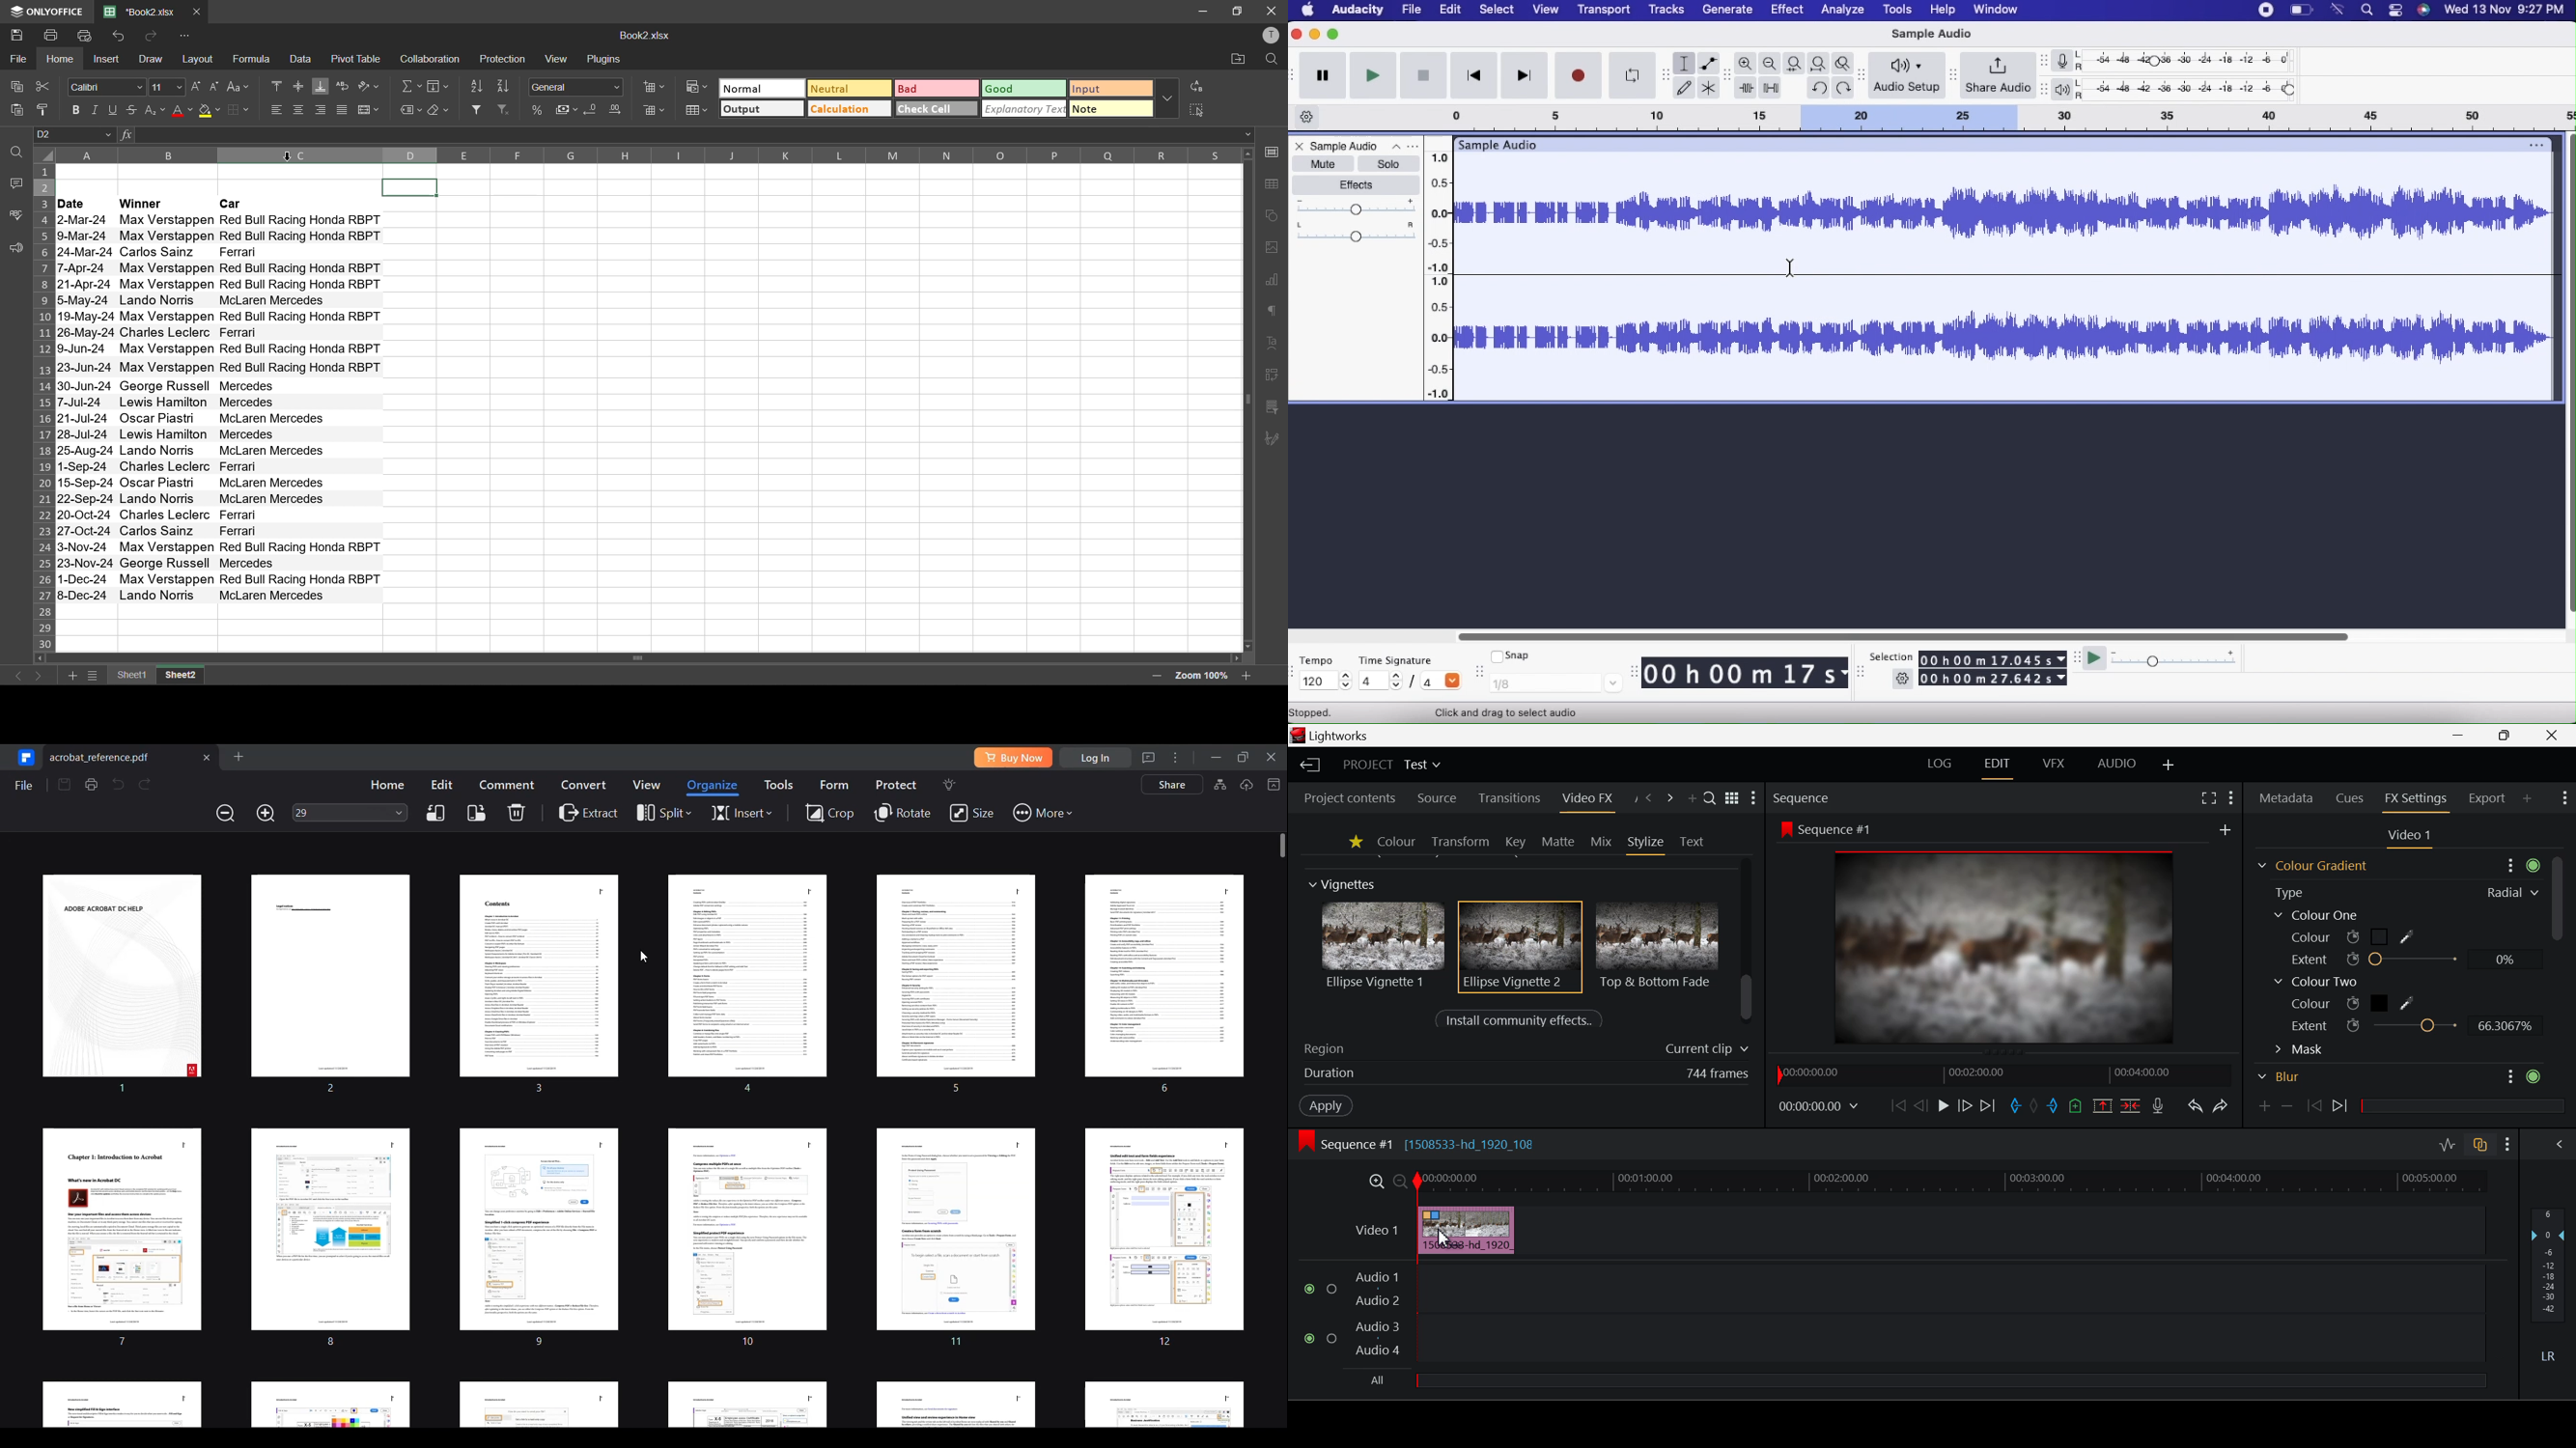 This screenshot has width=2576, height=1456. What do you see at coordinates (19, 87) in the screenshot?
I see `copy` at bounding box center [19, 87].